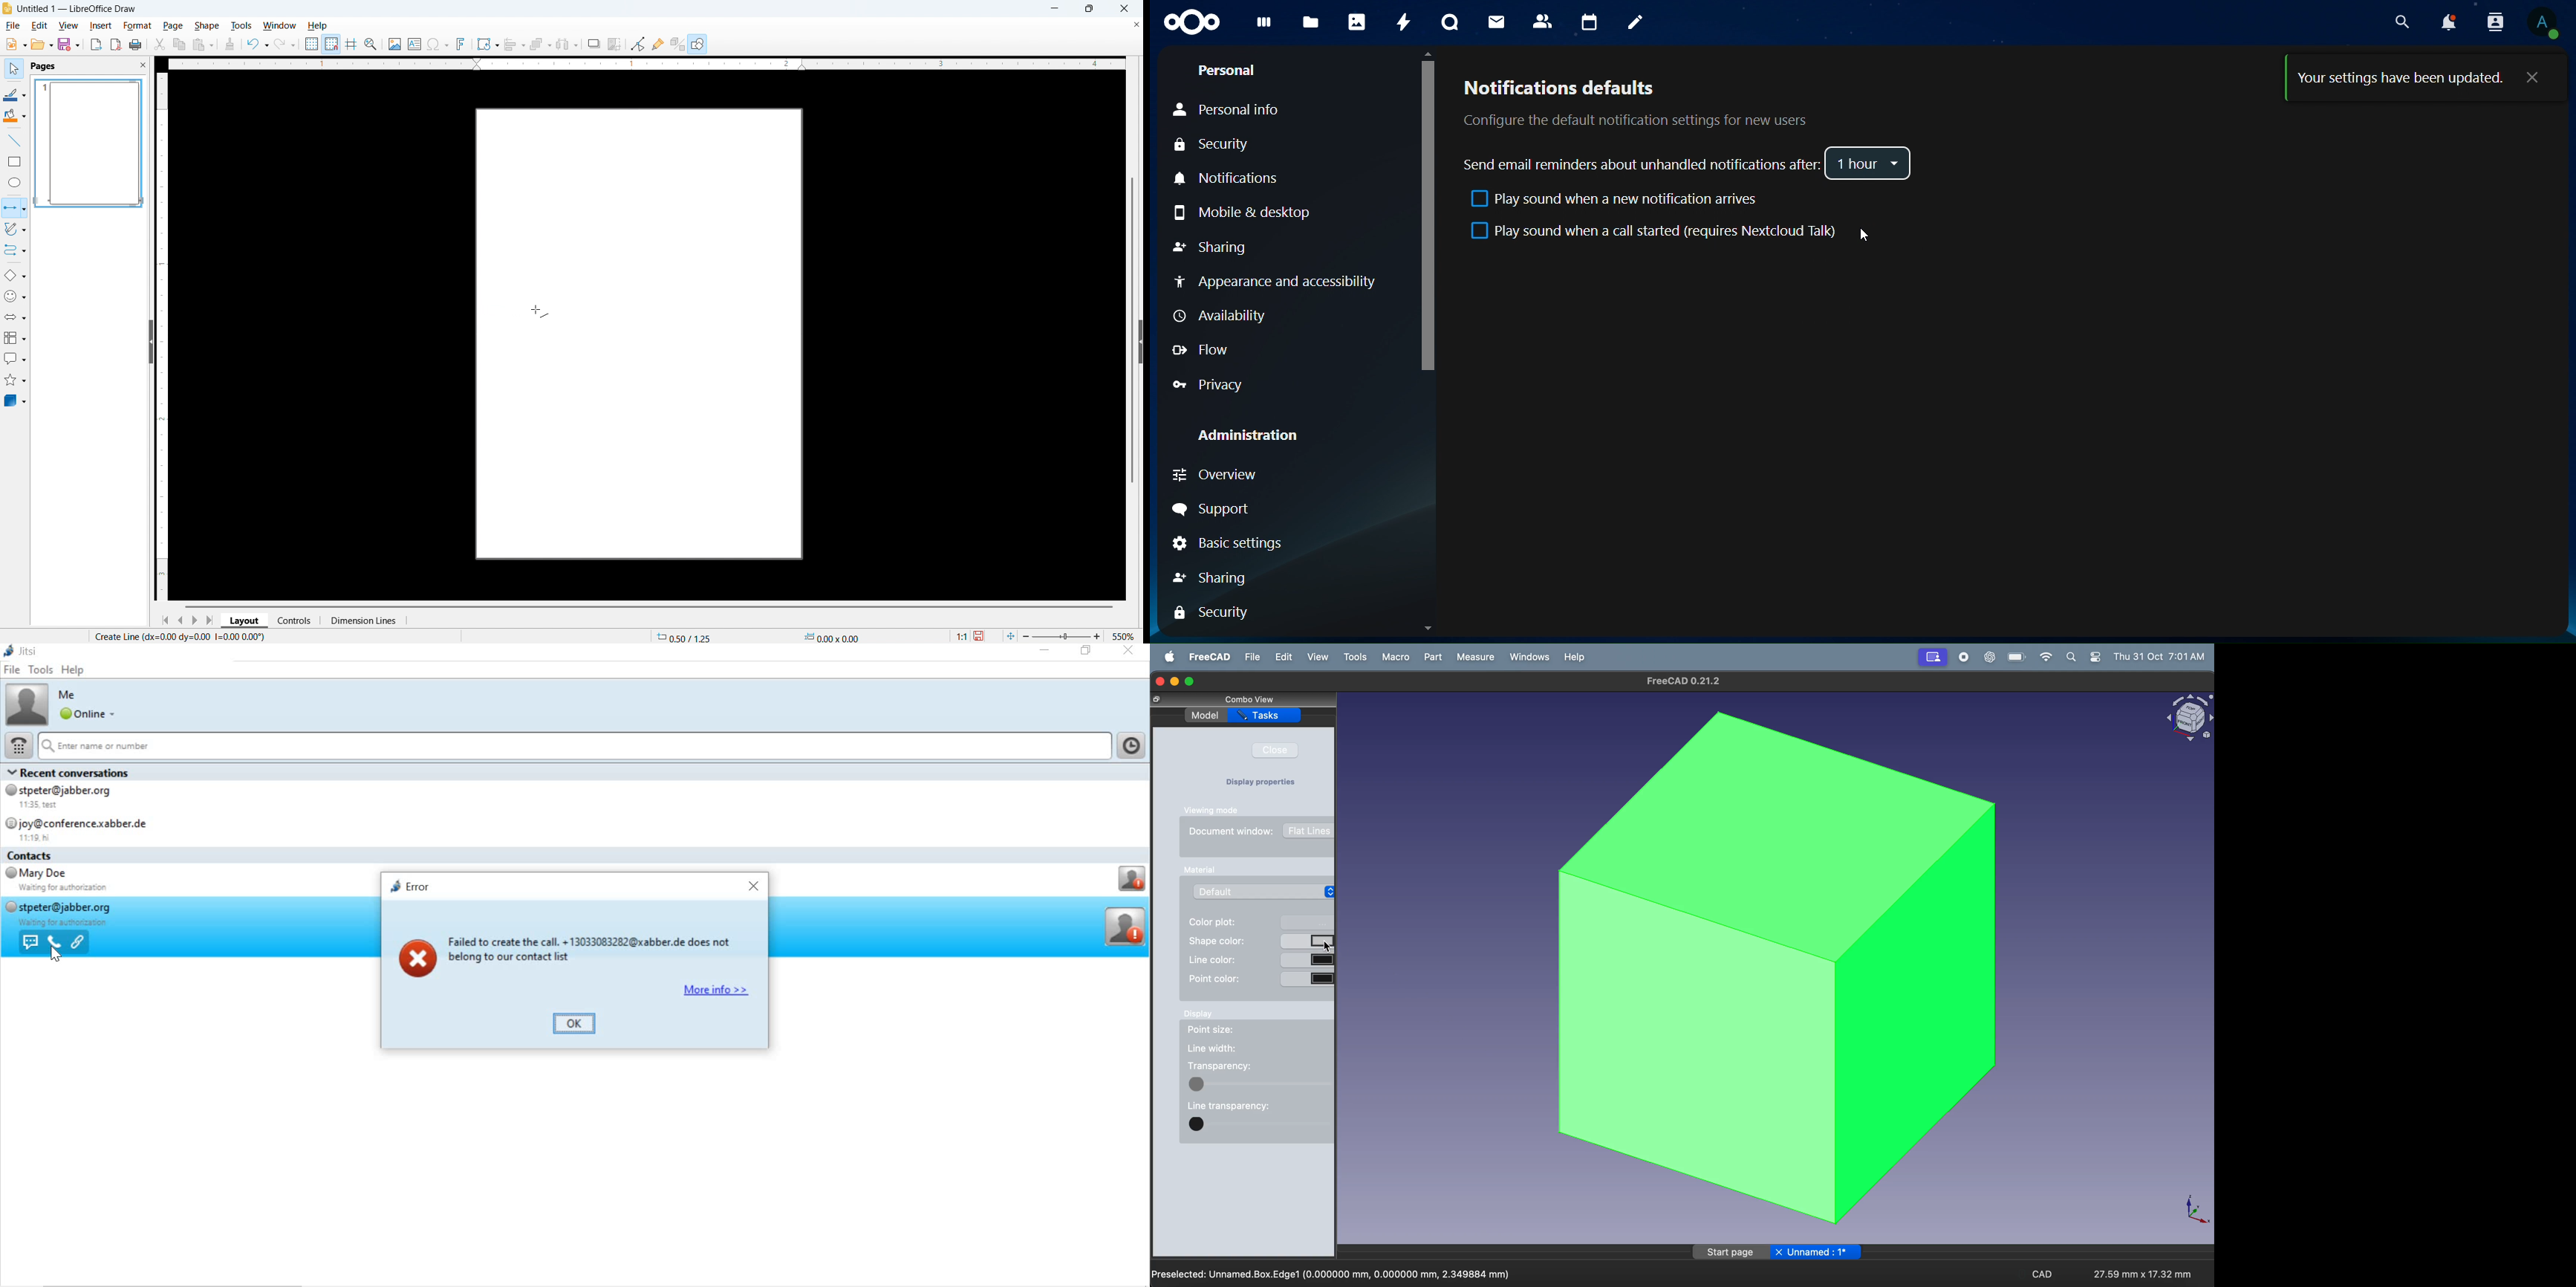  Describe the element at coordinates (1265, 25) in the screenshot. I see `dashboard` at that location.